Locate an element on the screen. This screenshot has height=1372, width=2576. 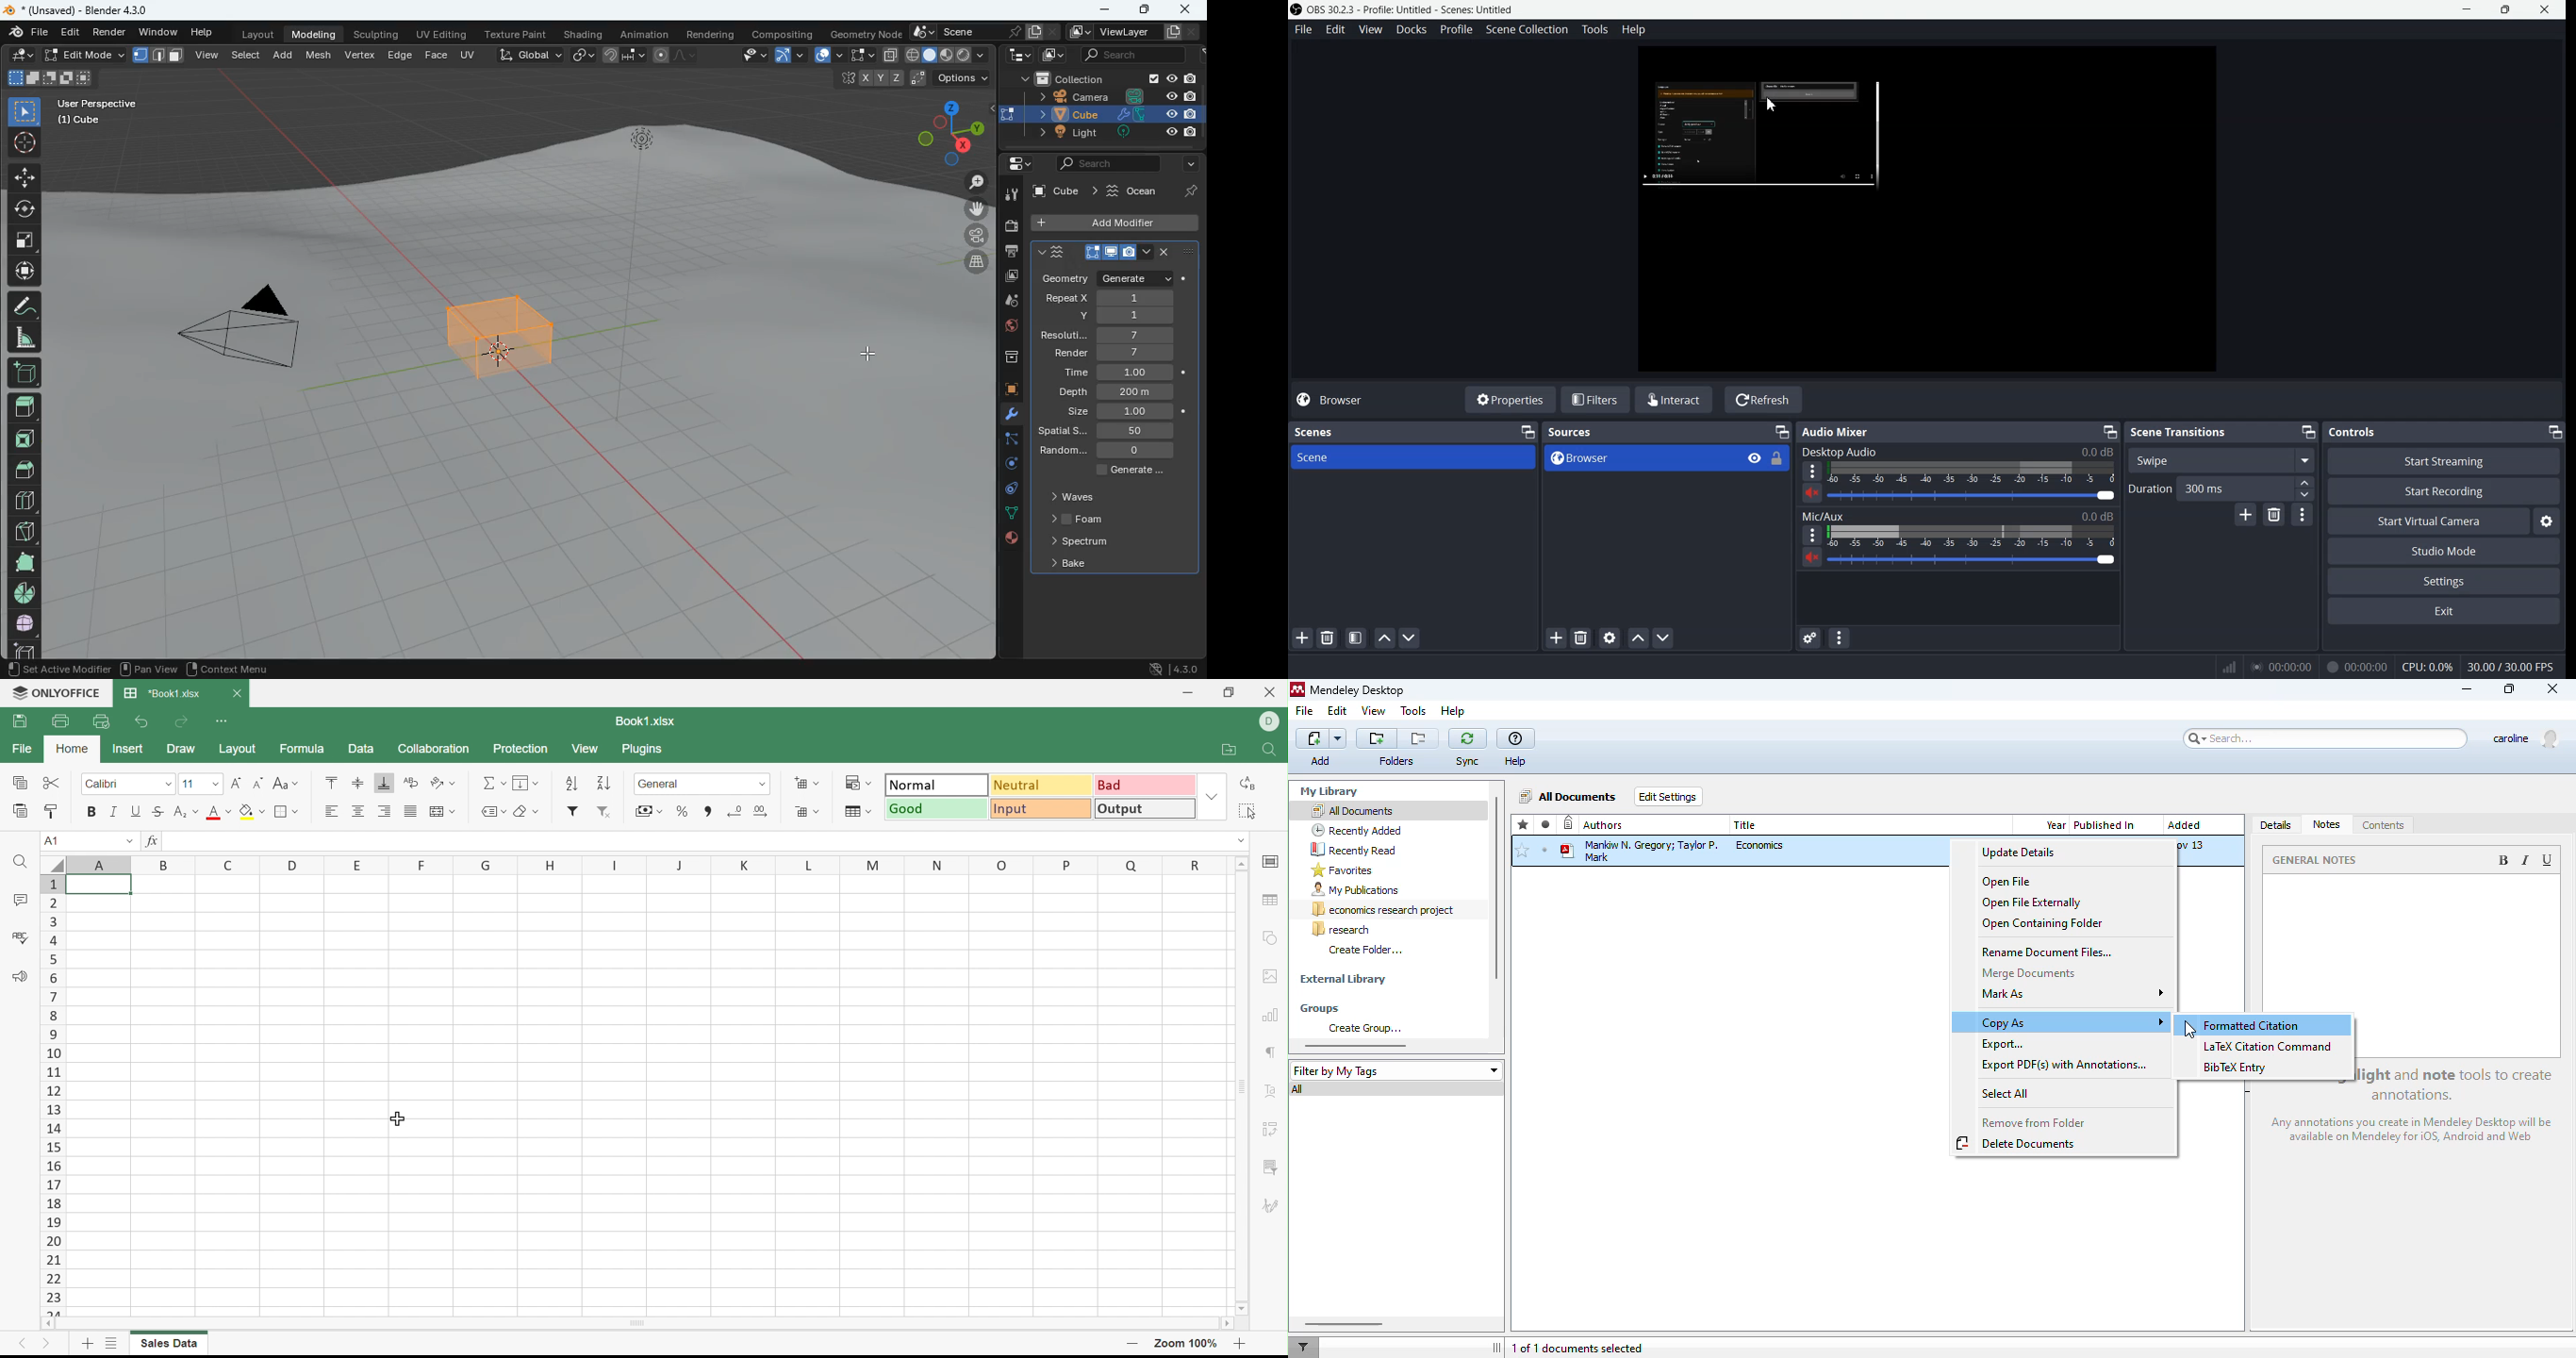
merge documents is located at coordinates (2028, 973).